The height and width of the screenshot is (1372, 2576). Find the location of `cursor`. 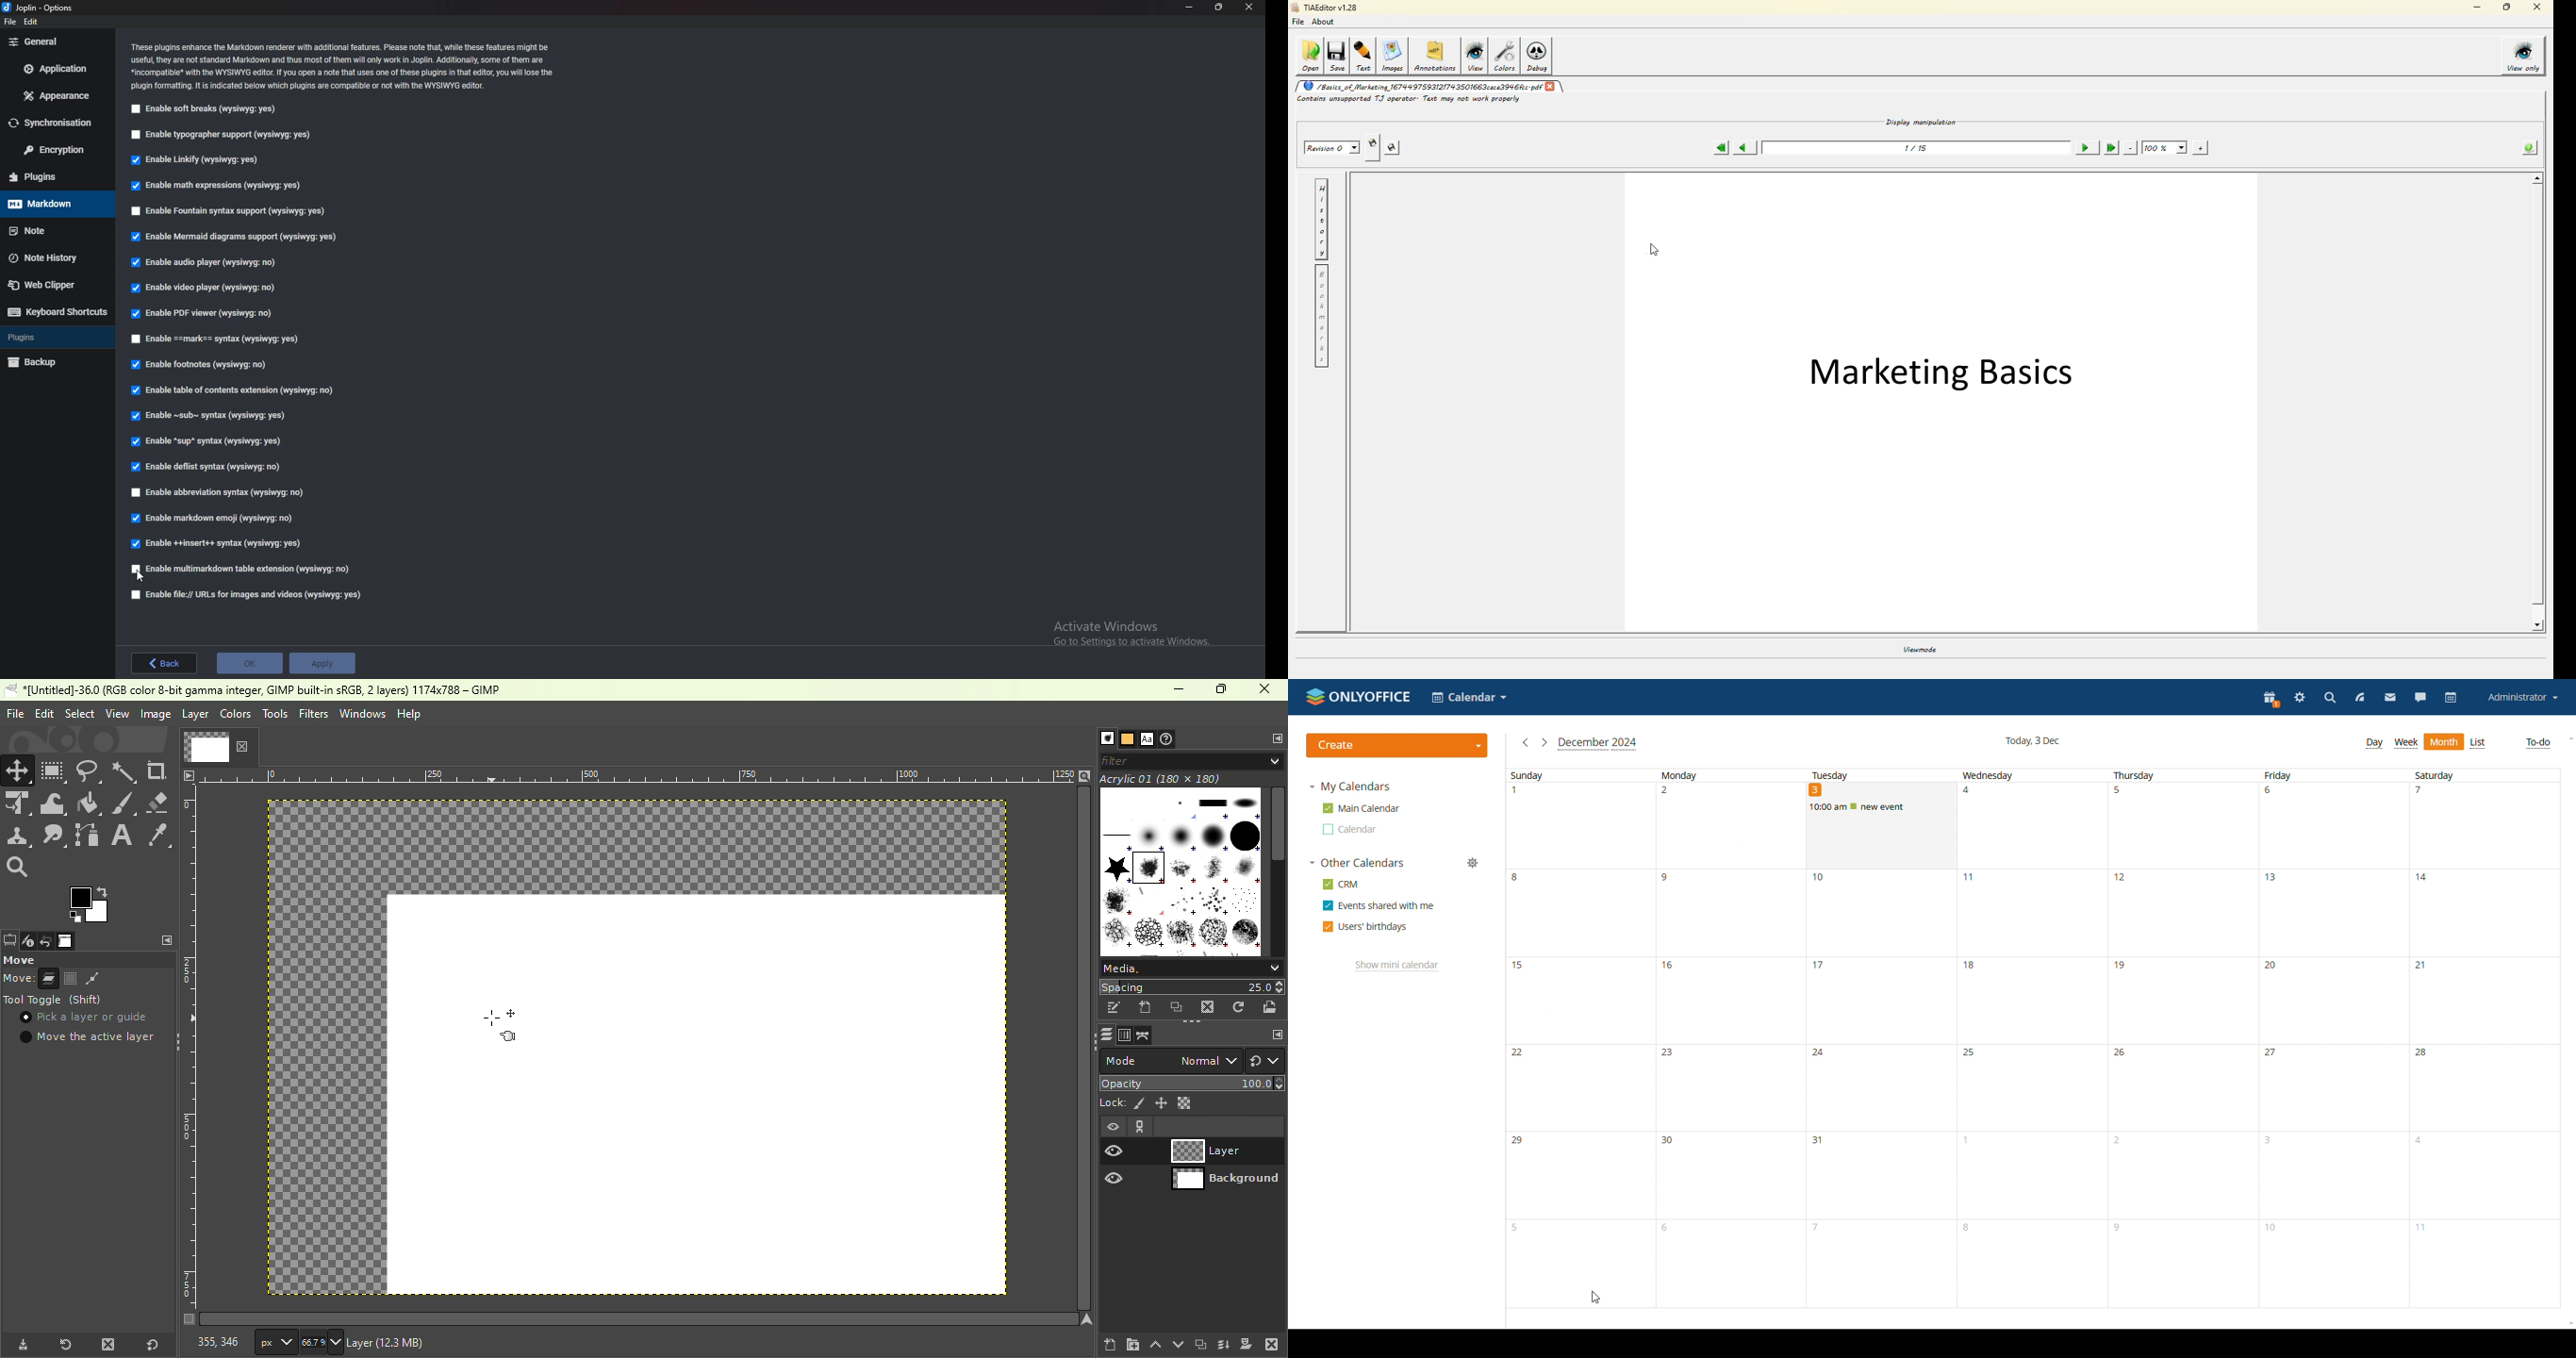

cursor is located at coordinates (1831, 816).